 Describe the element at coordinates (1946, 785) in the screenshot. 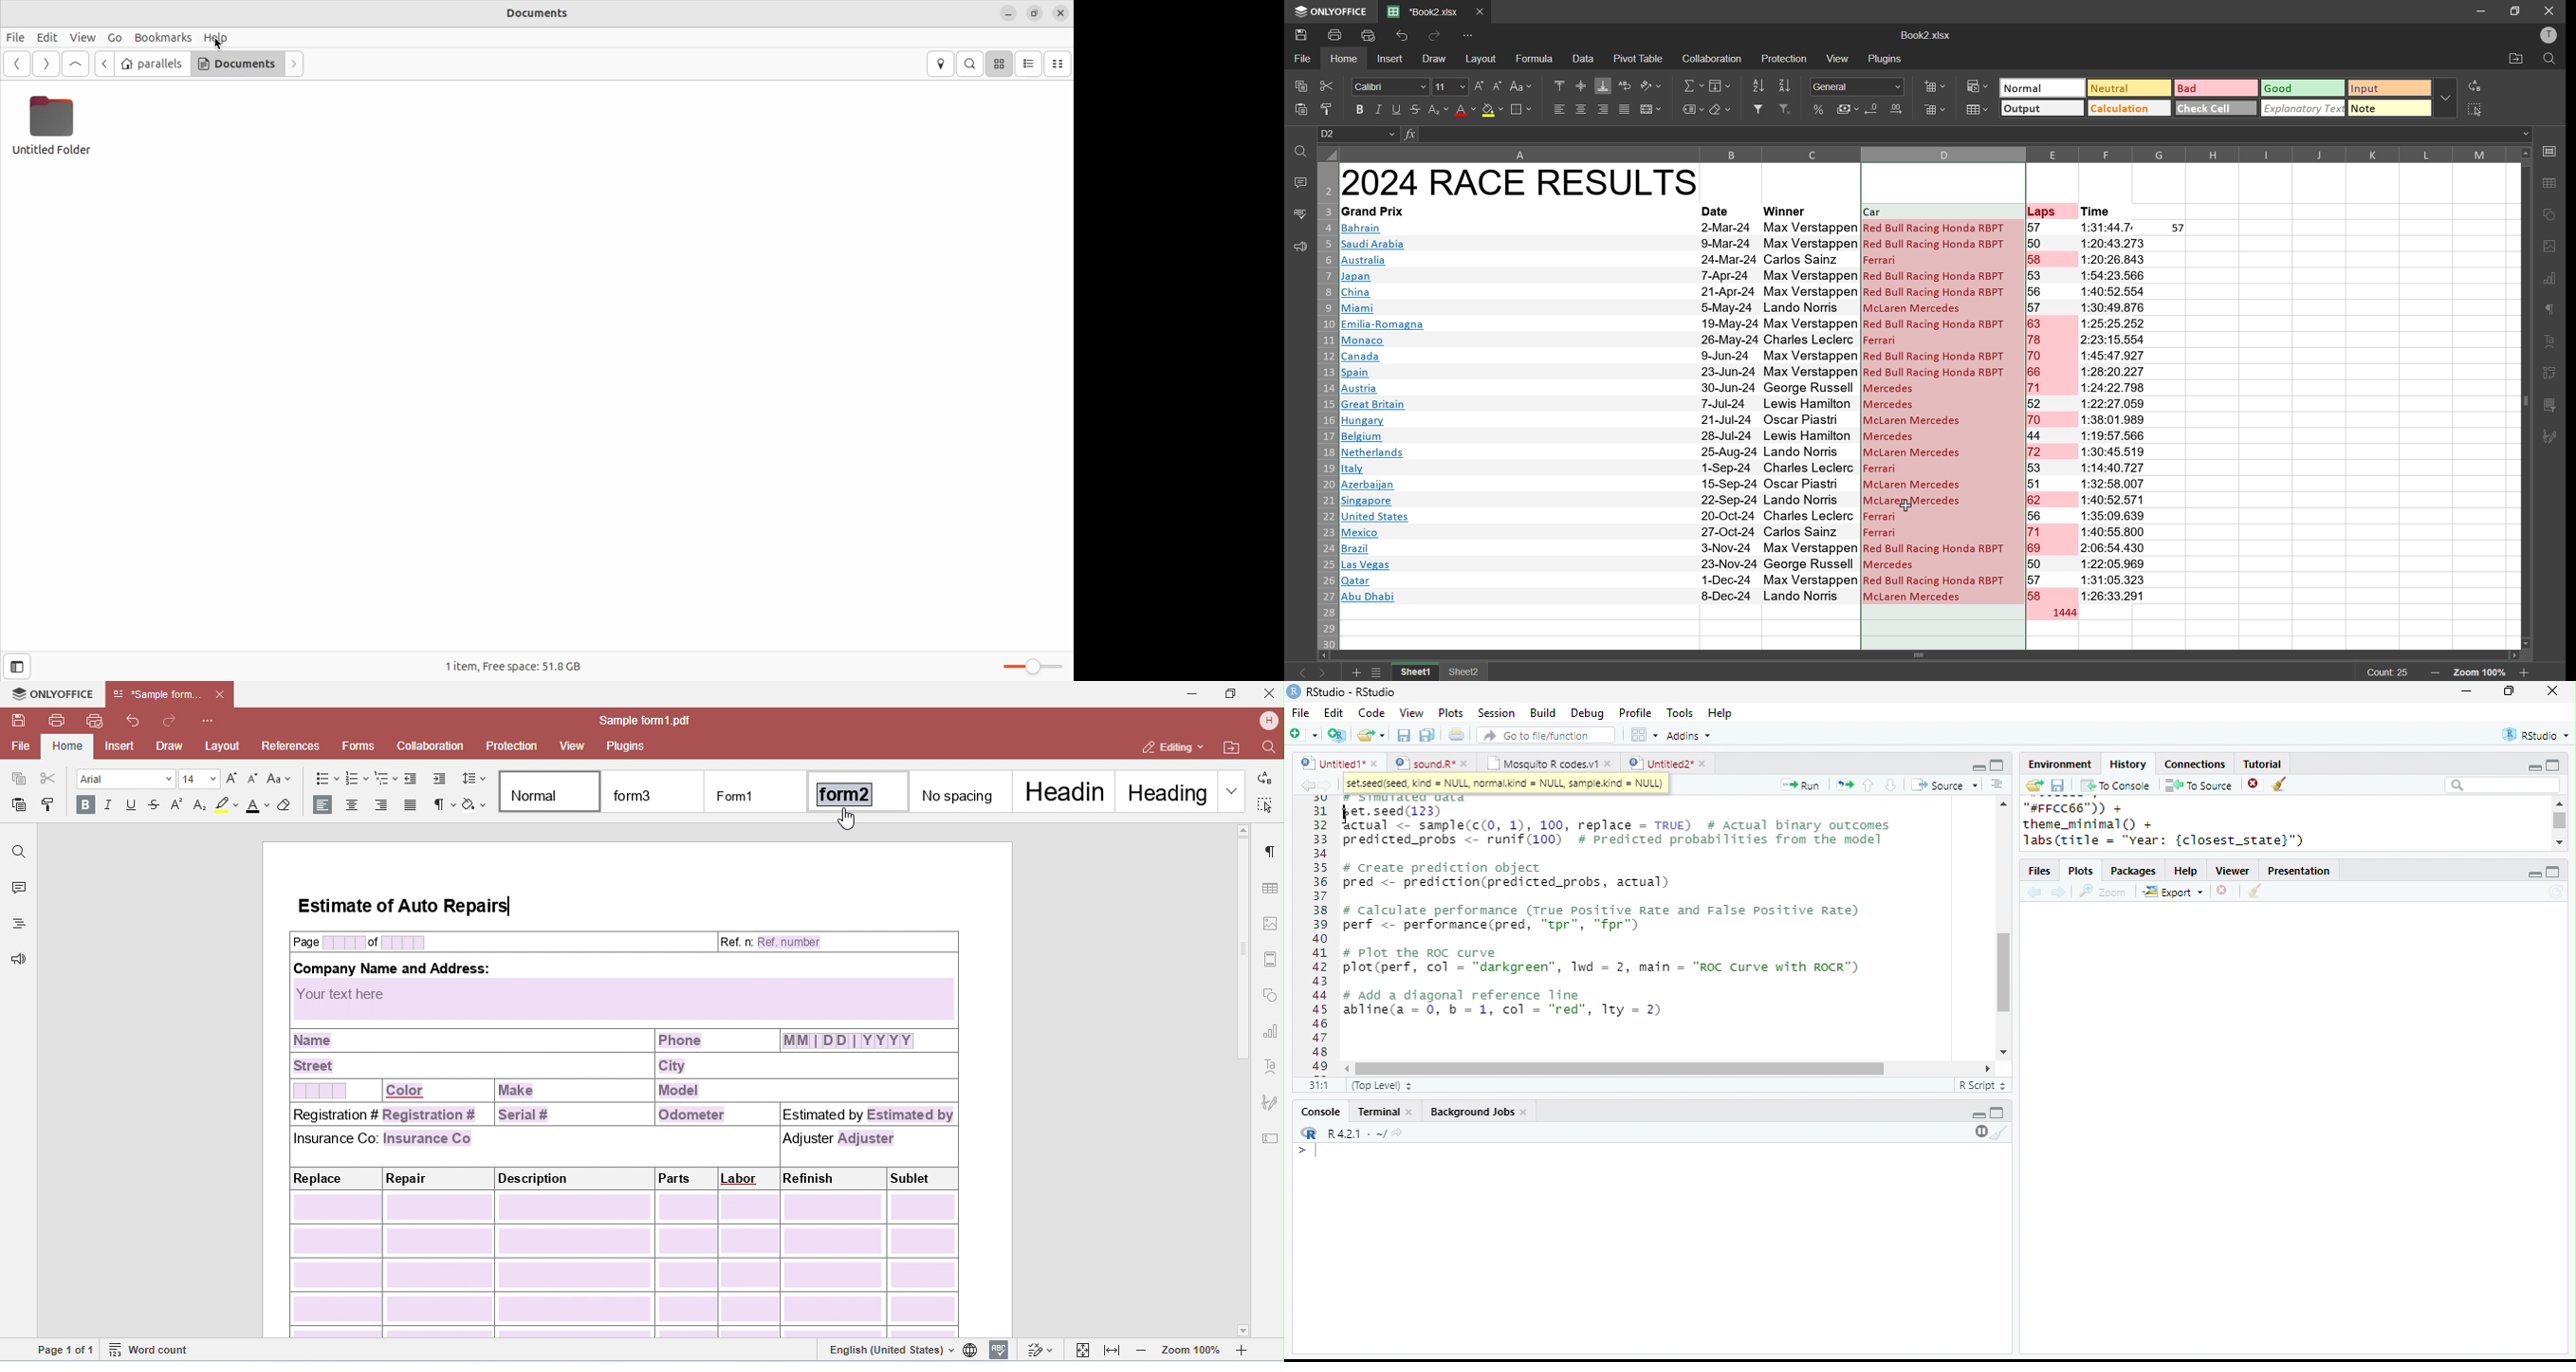

I see `Source` at that location.